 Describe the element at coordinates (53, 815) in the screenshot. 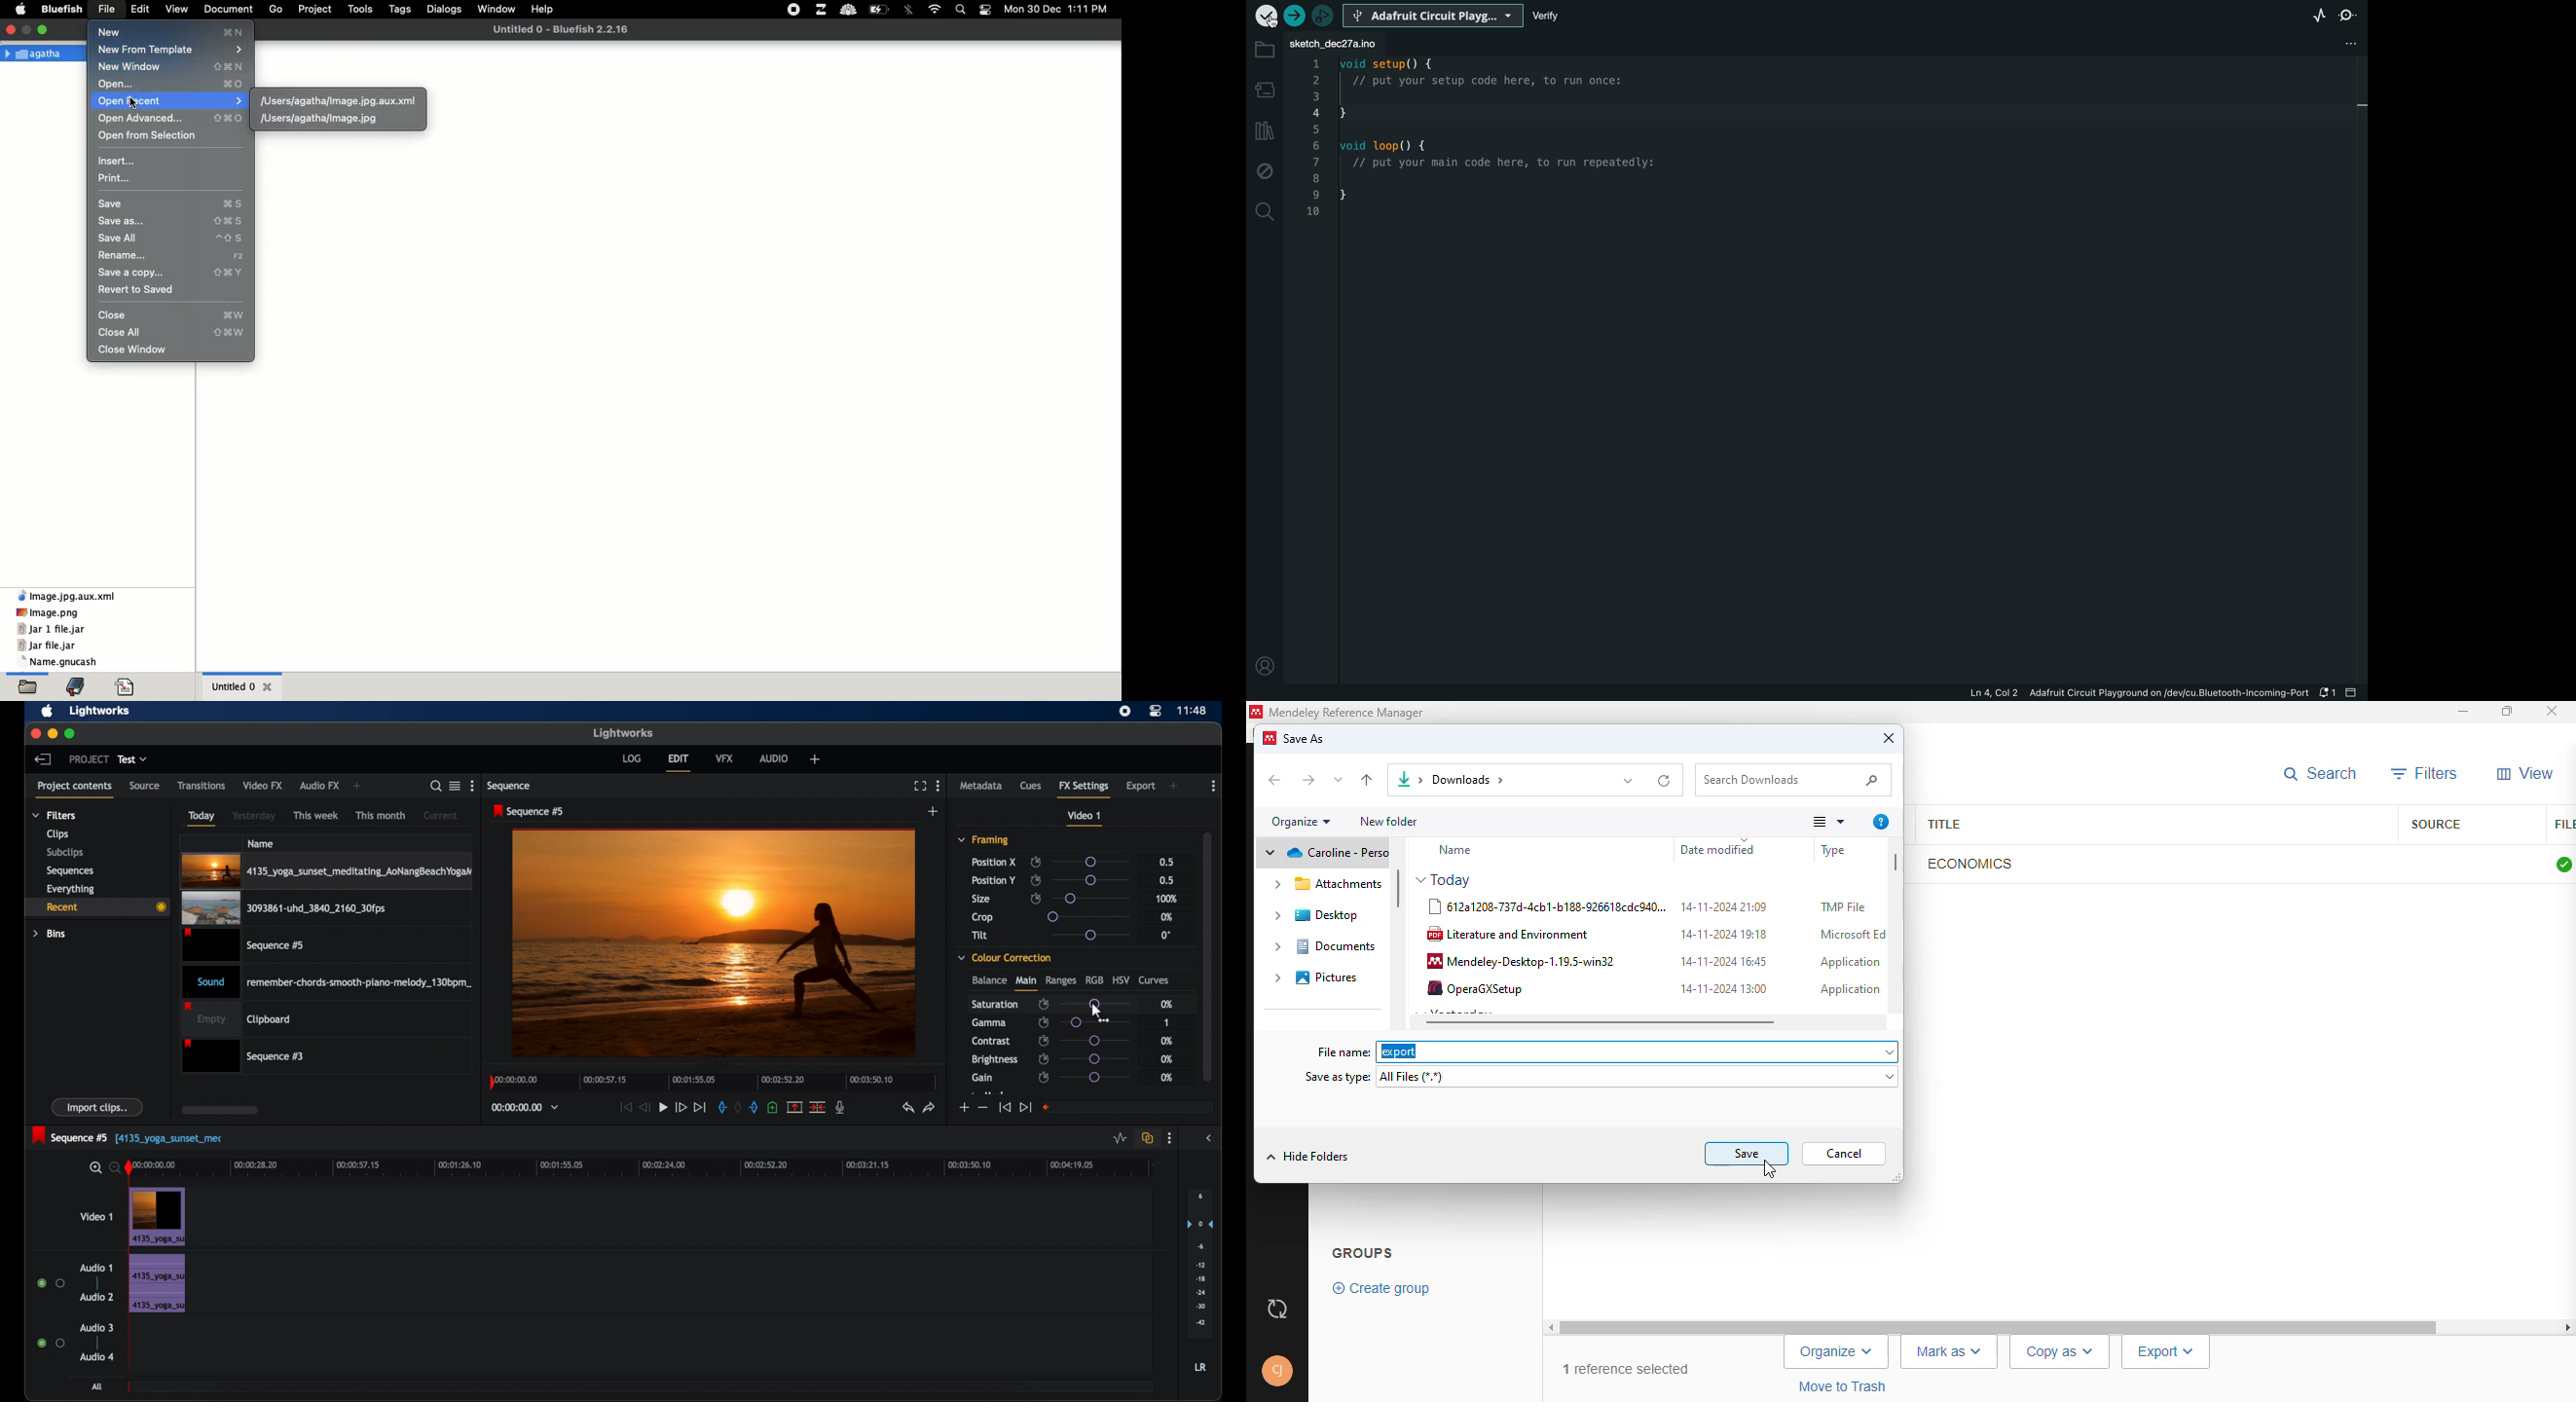

I see `filters` at that location.